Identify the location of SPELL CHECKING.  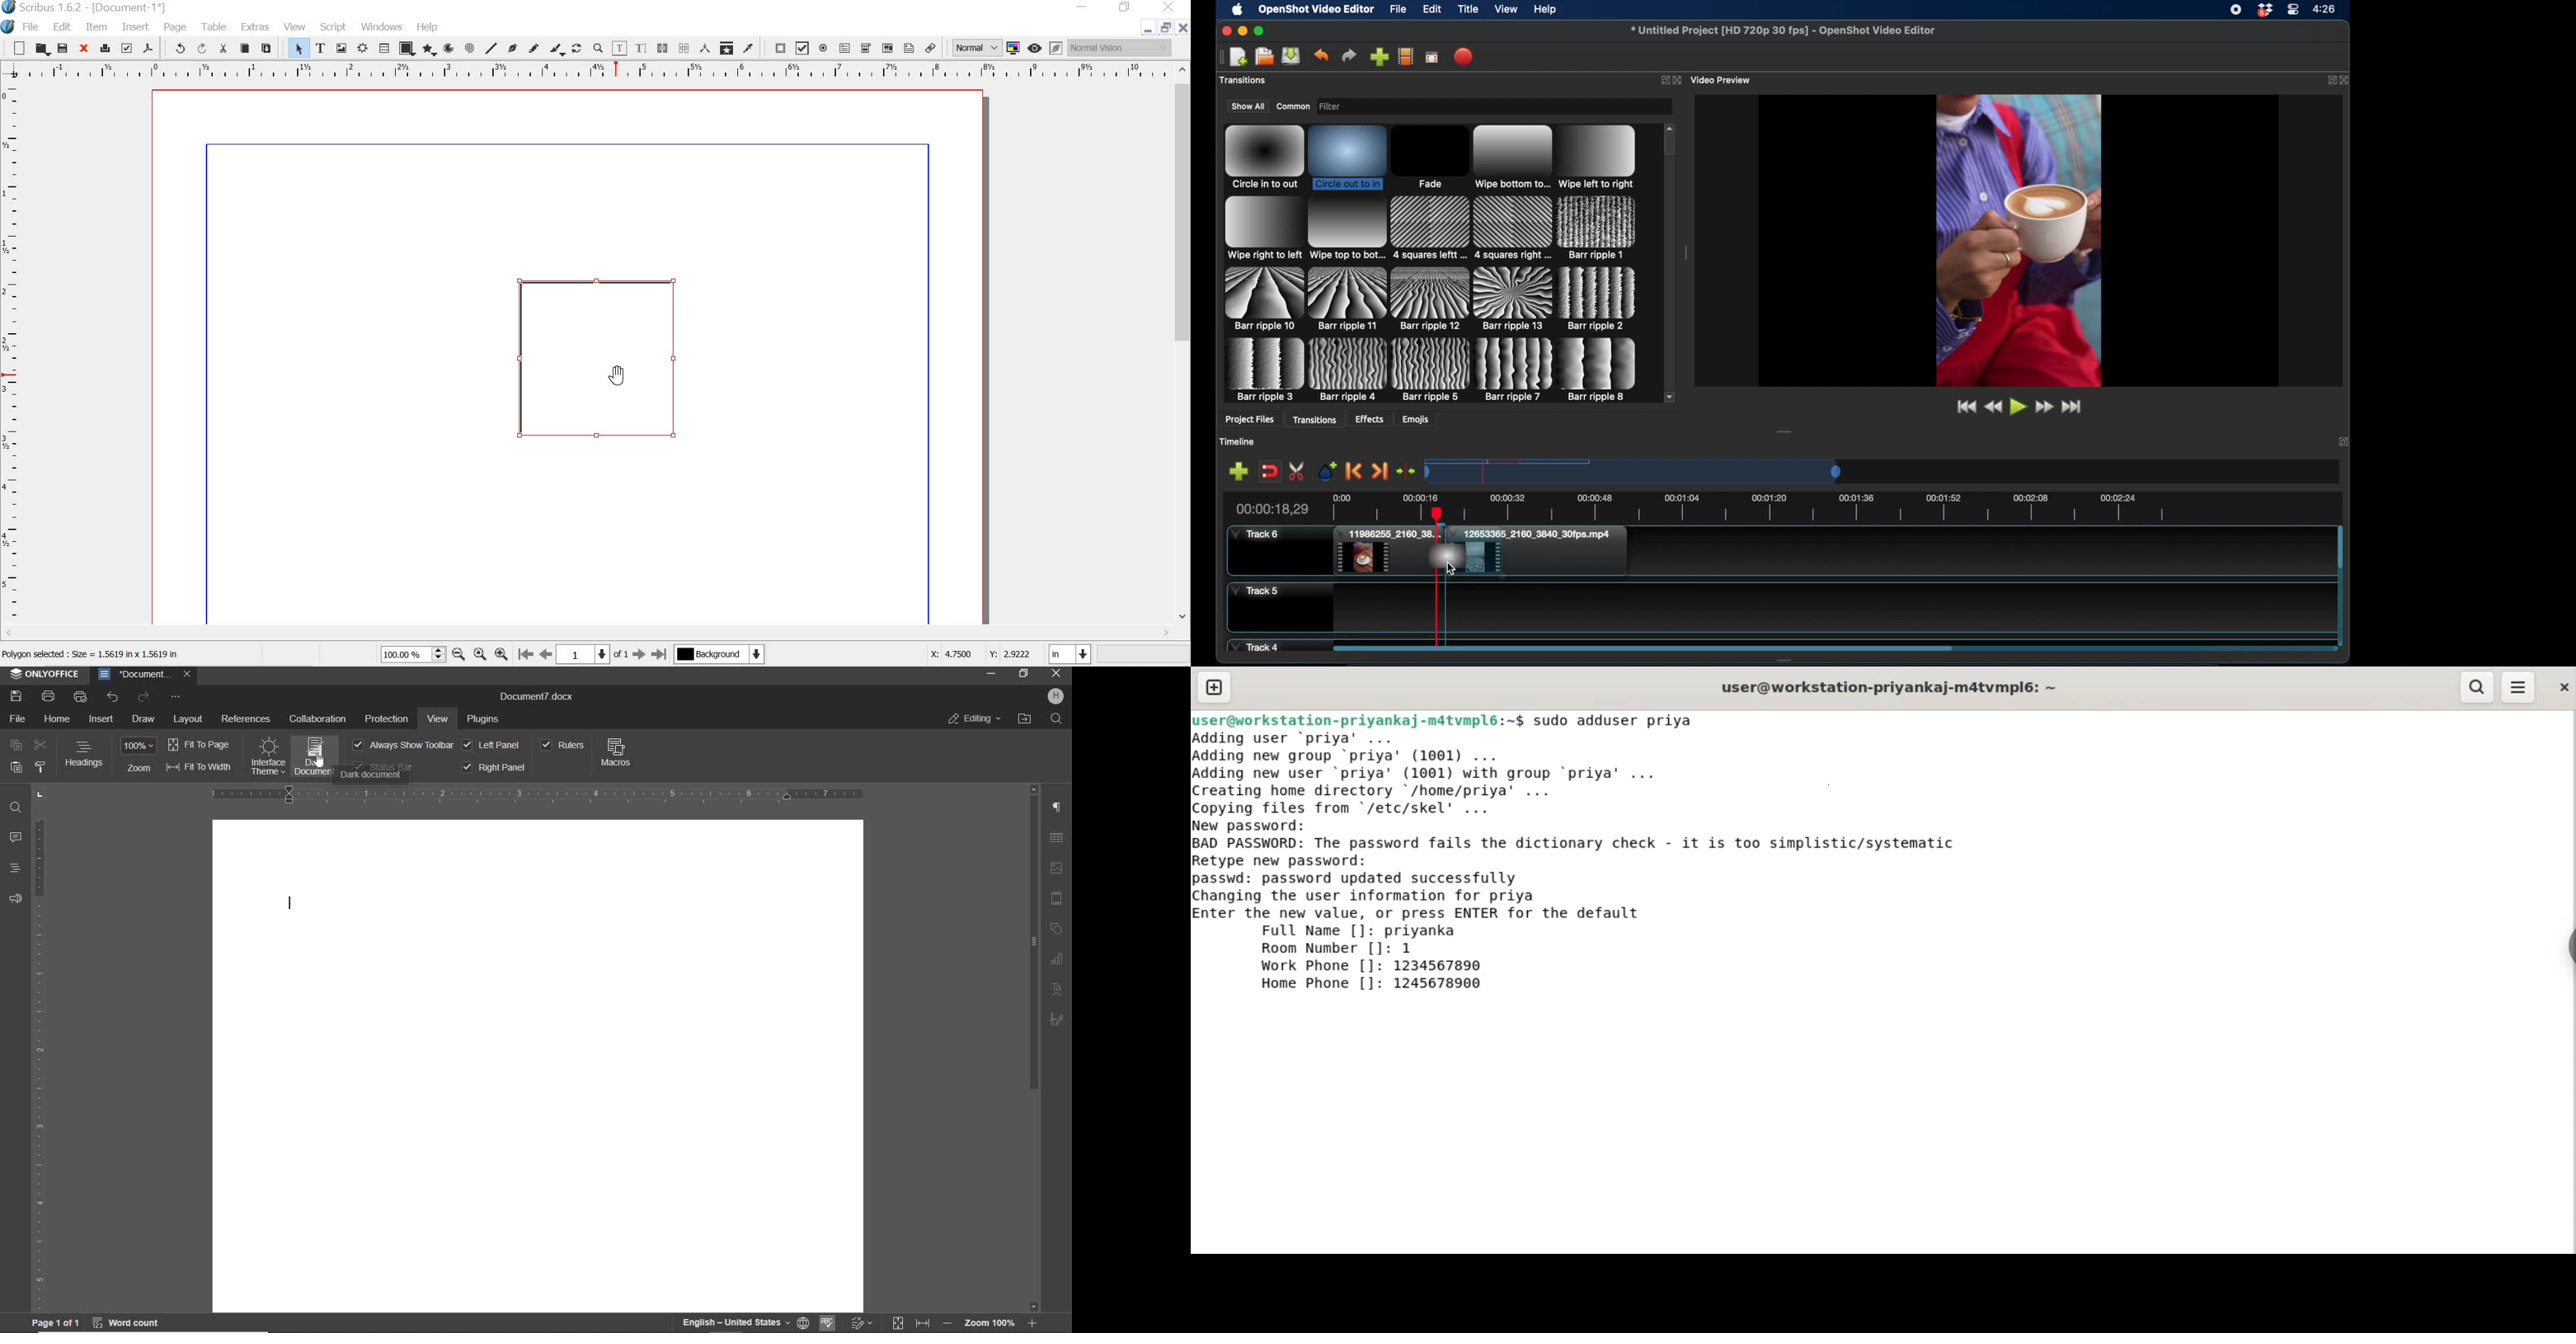
(828, 1322).